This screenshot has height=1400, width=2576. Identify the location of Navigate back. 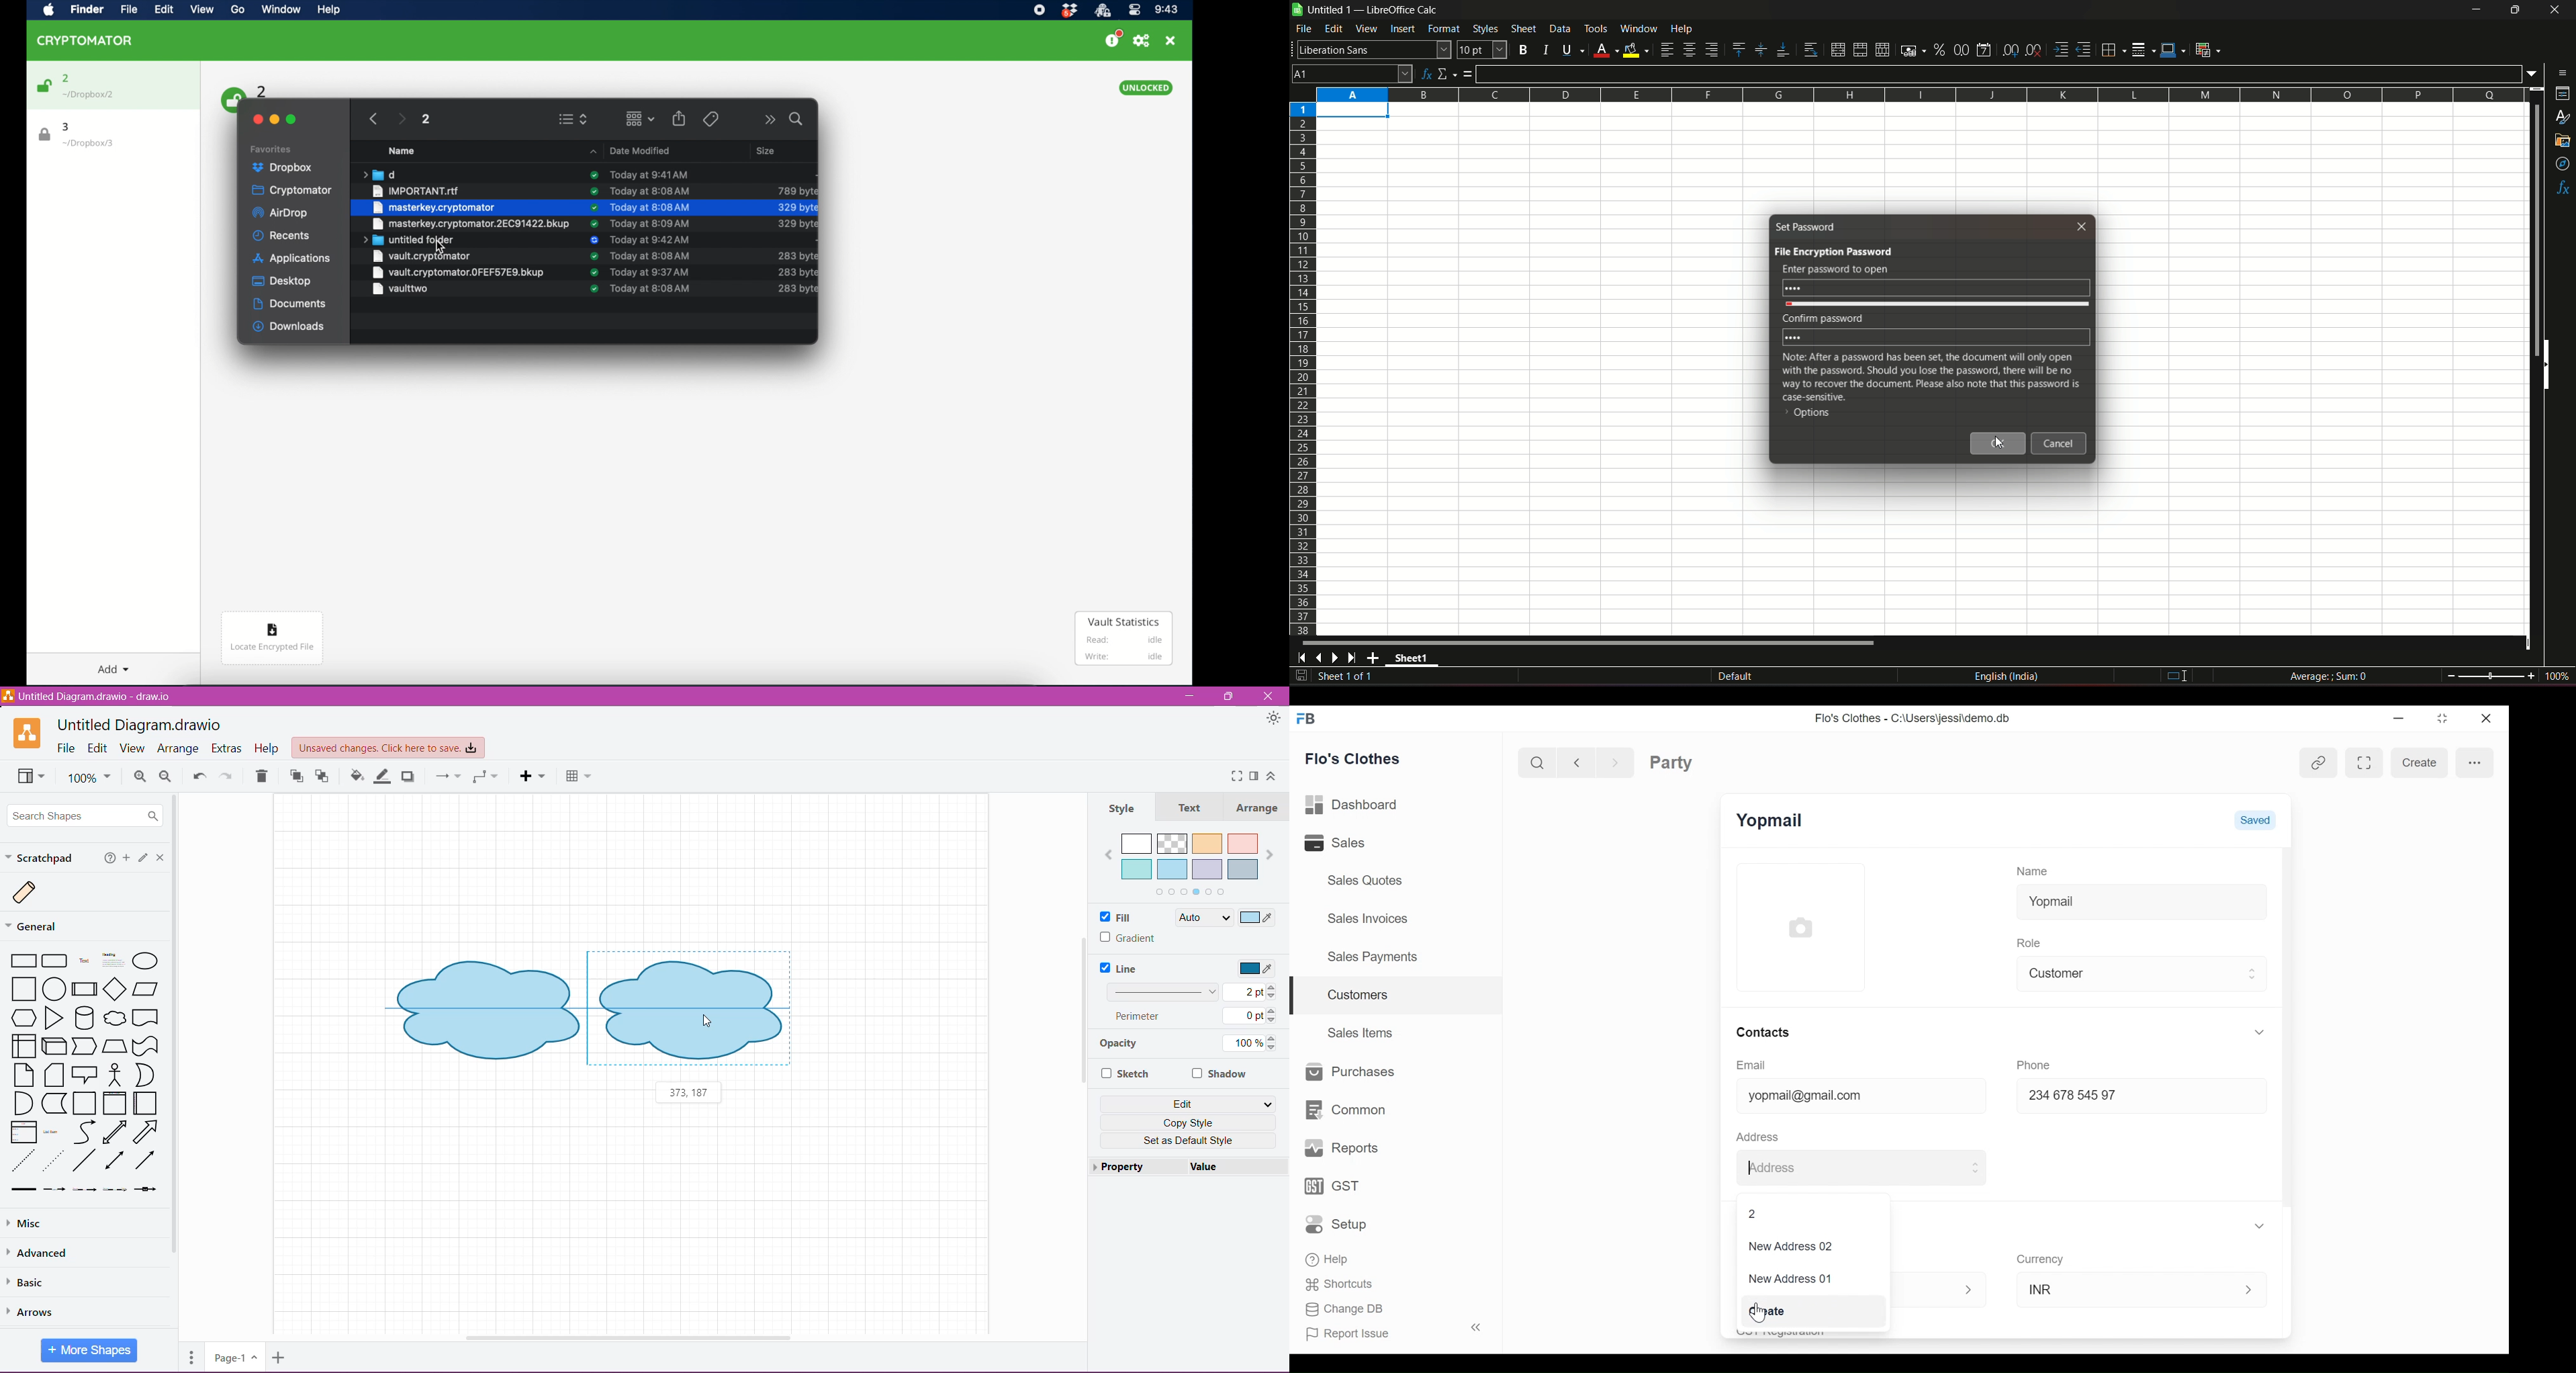
(1575, 762).